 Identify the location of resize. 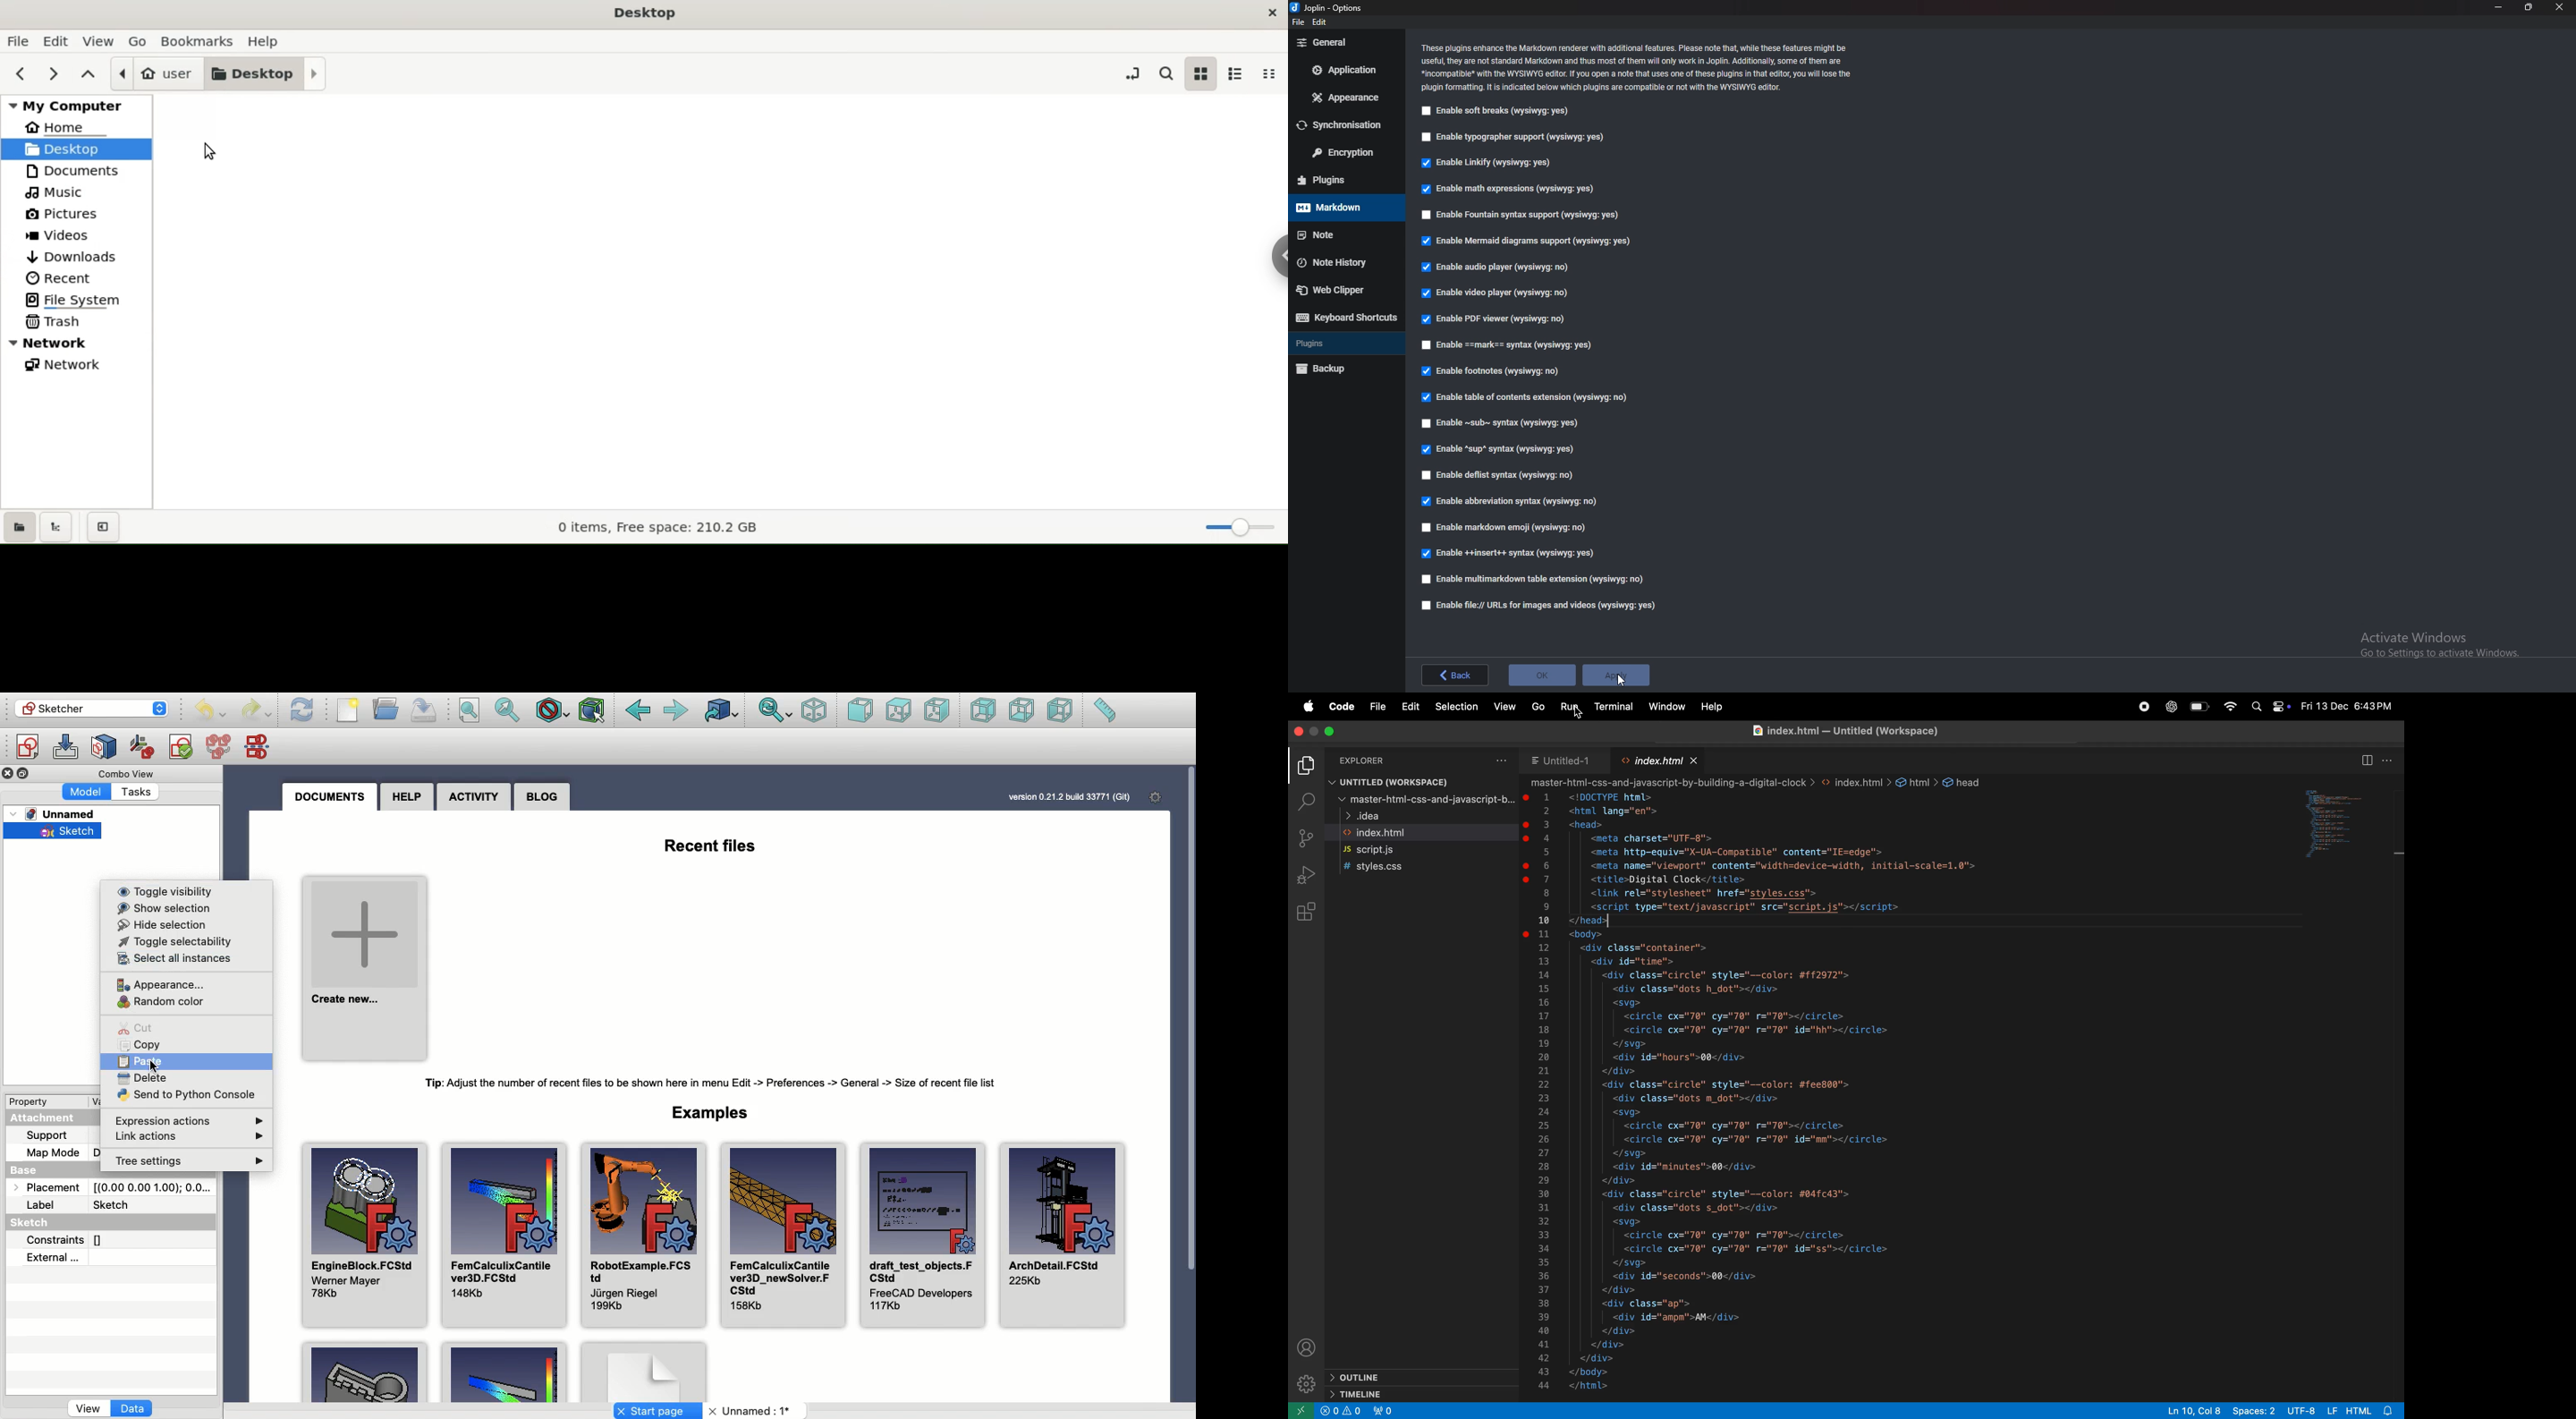
(2528, 7).